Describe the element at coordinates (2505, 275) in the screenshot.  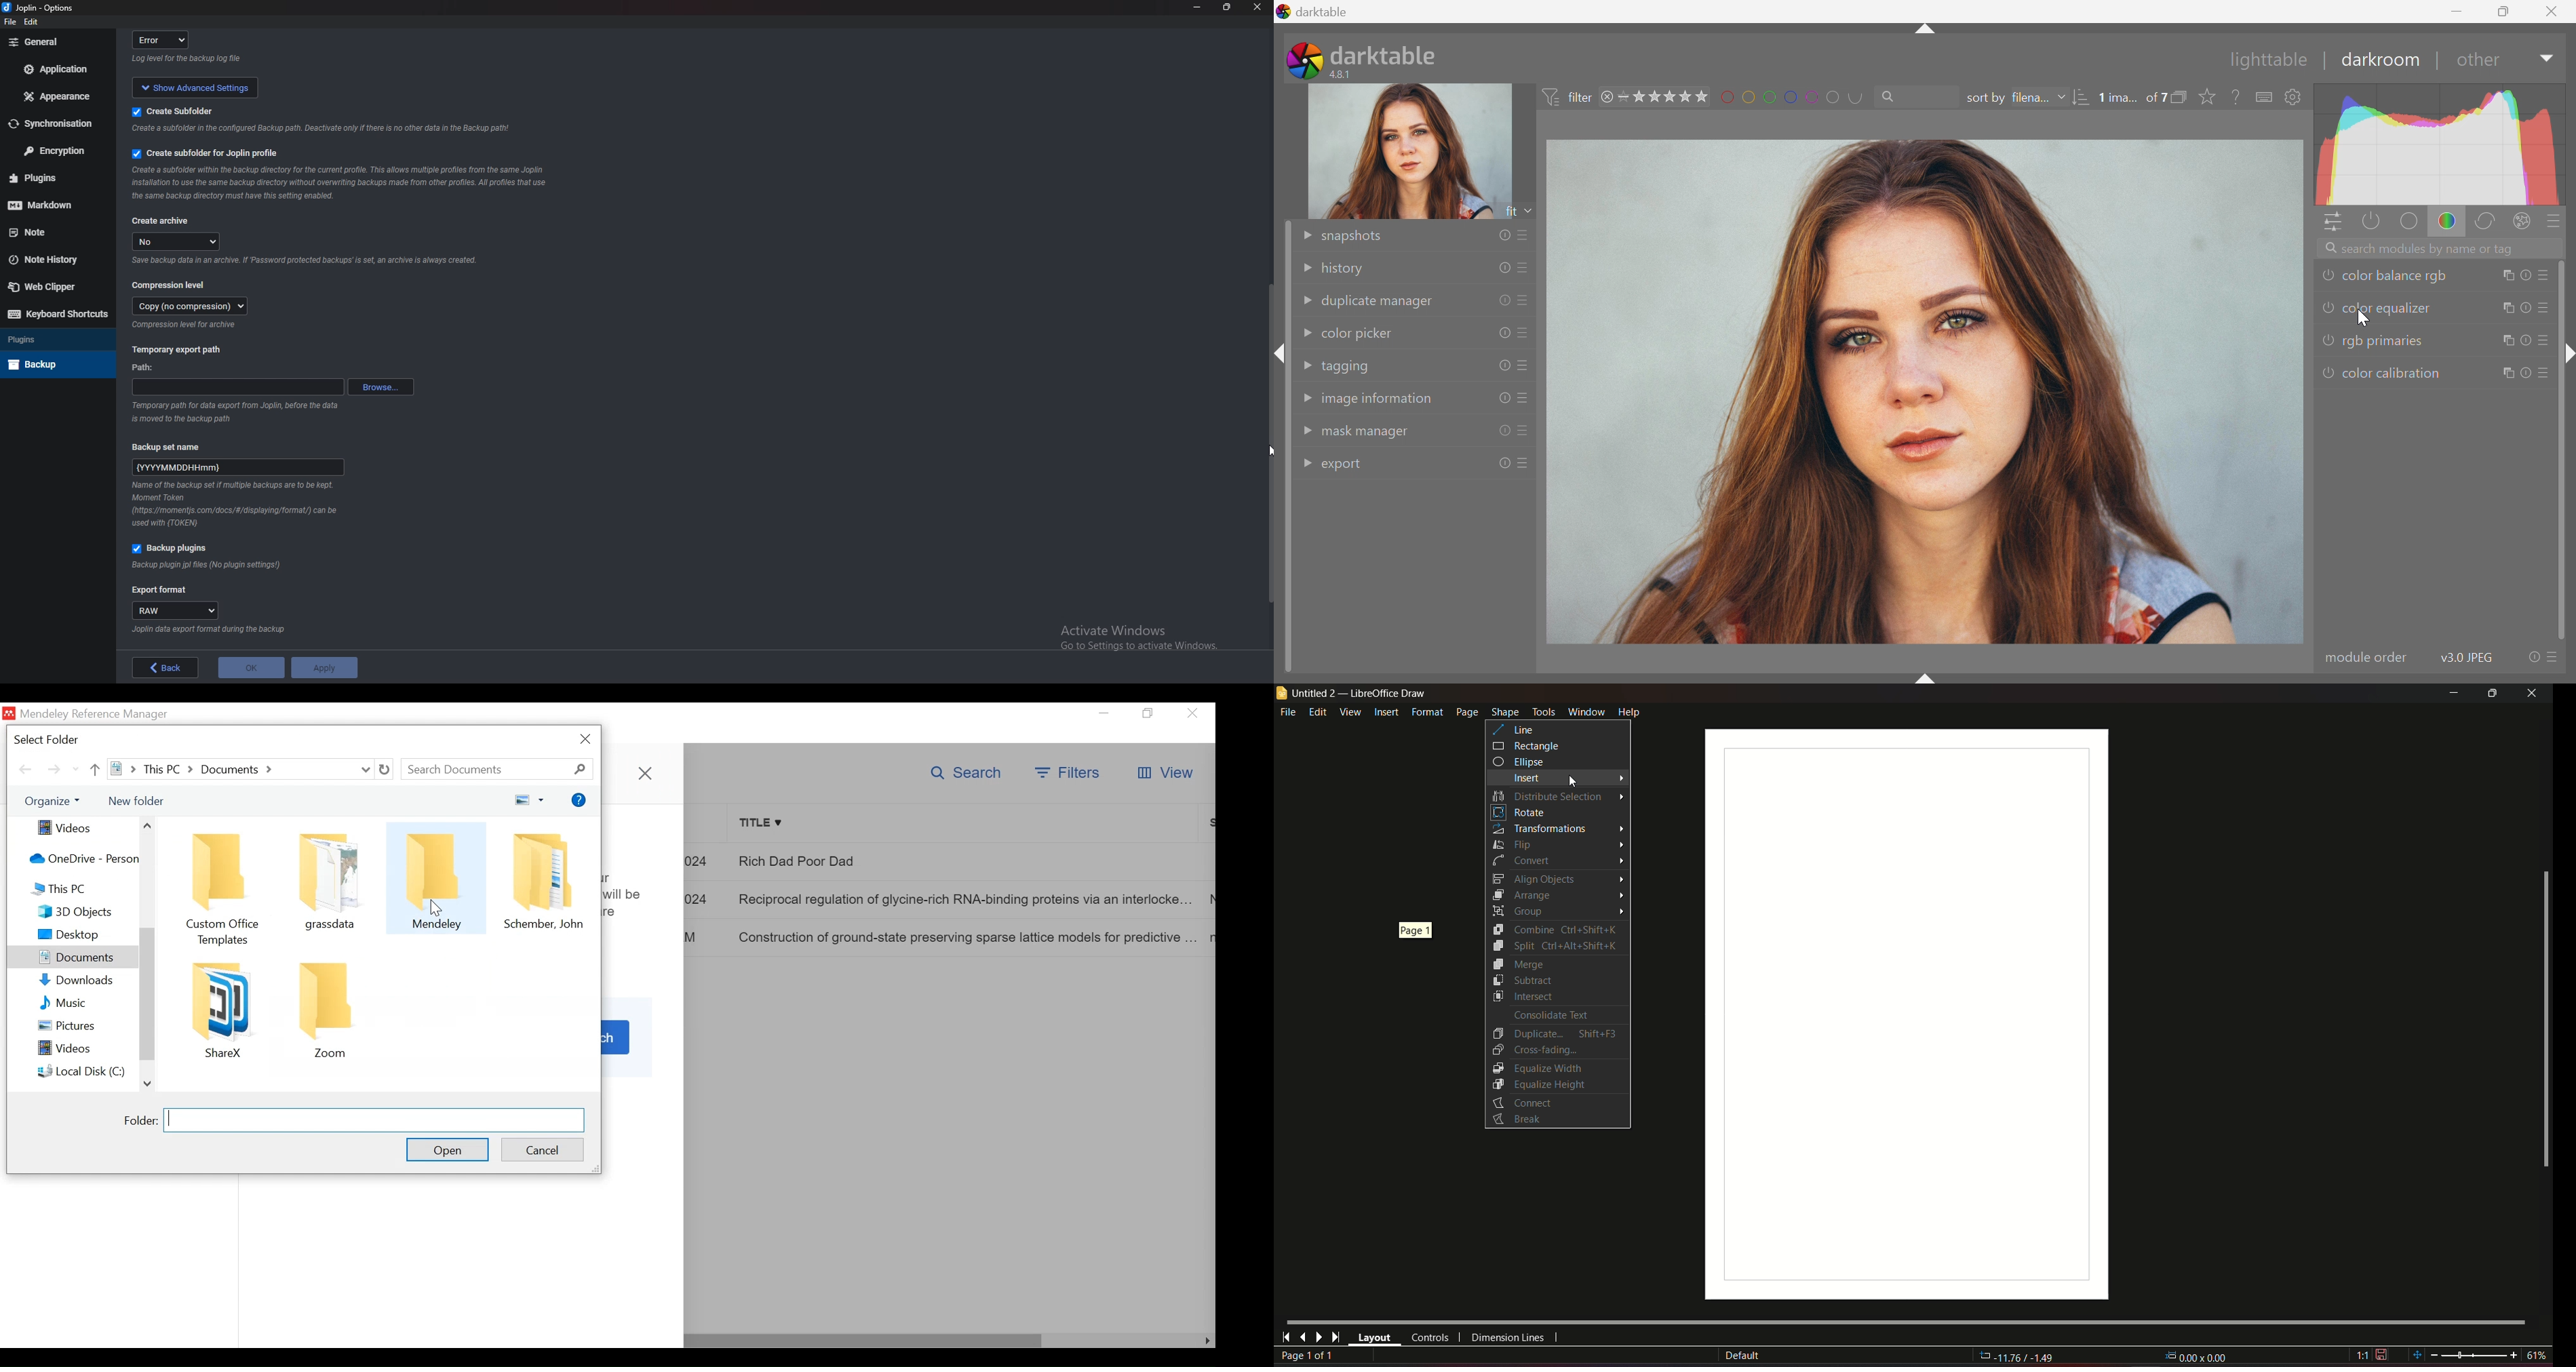
I see `multiple instance actions` at that location.